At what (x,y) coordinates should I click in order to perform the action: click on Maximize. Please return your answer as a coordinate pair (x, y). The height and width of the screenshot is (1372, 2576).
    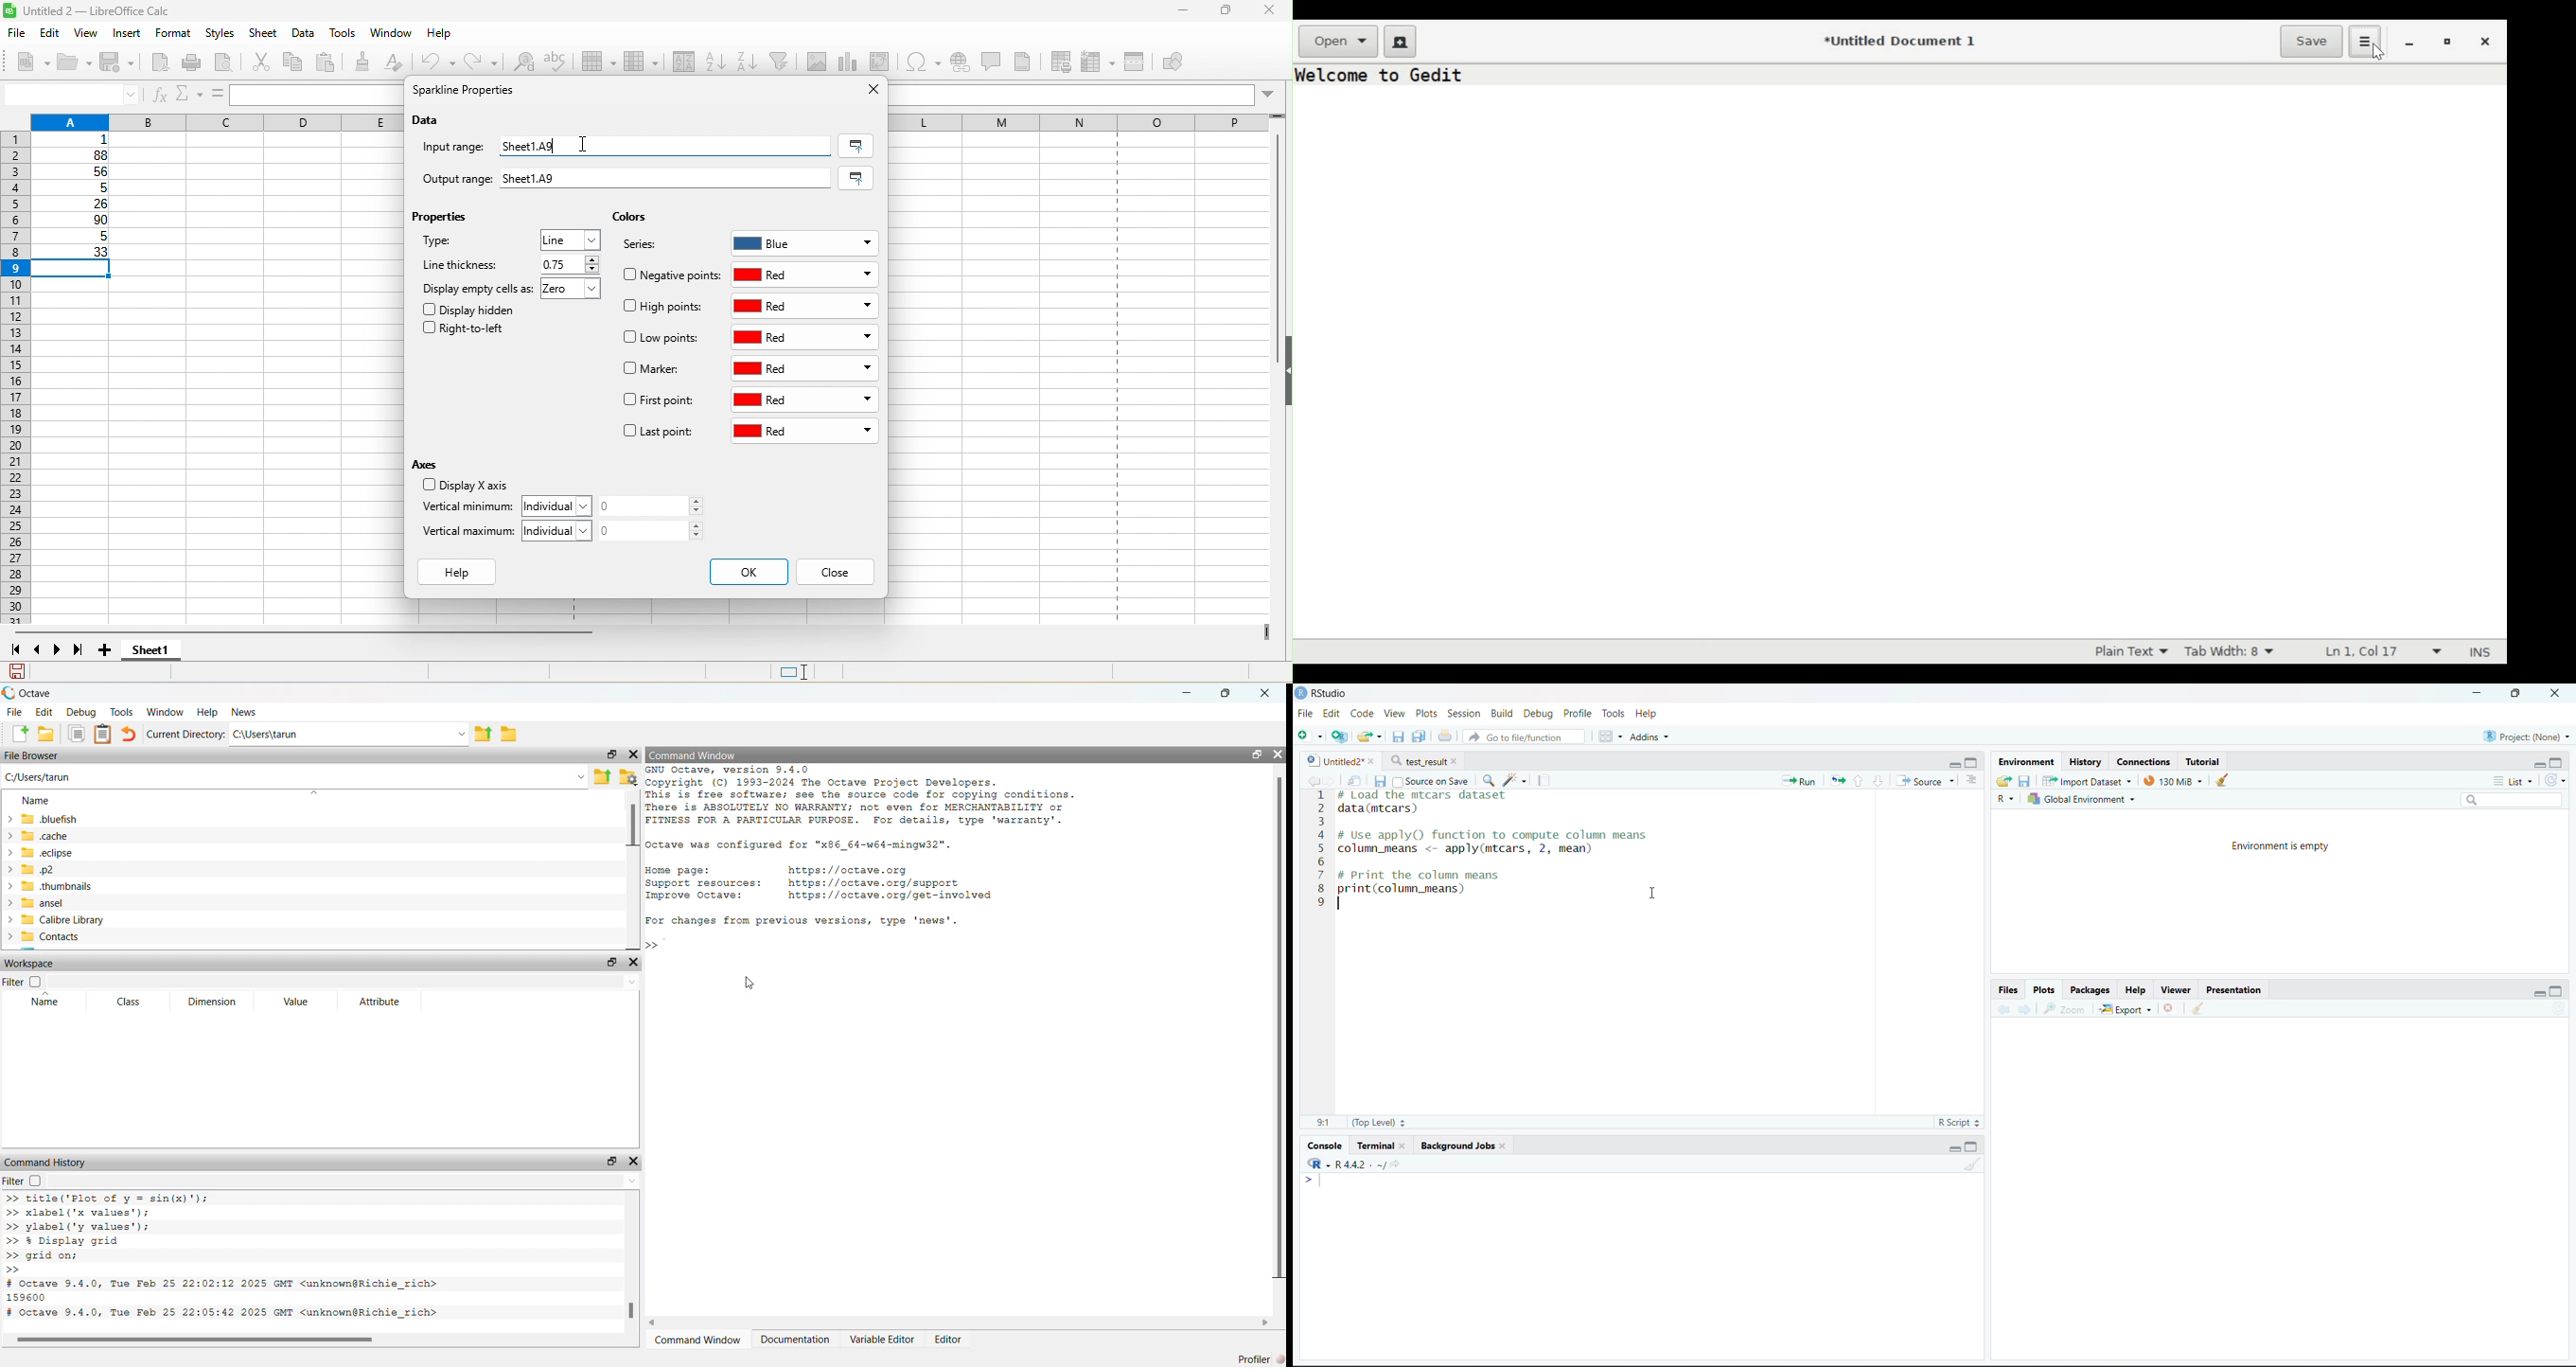
    Looking at the image, I should click on (2515, 694).